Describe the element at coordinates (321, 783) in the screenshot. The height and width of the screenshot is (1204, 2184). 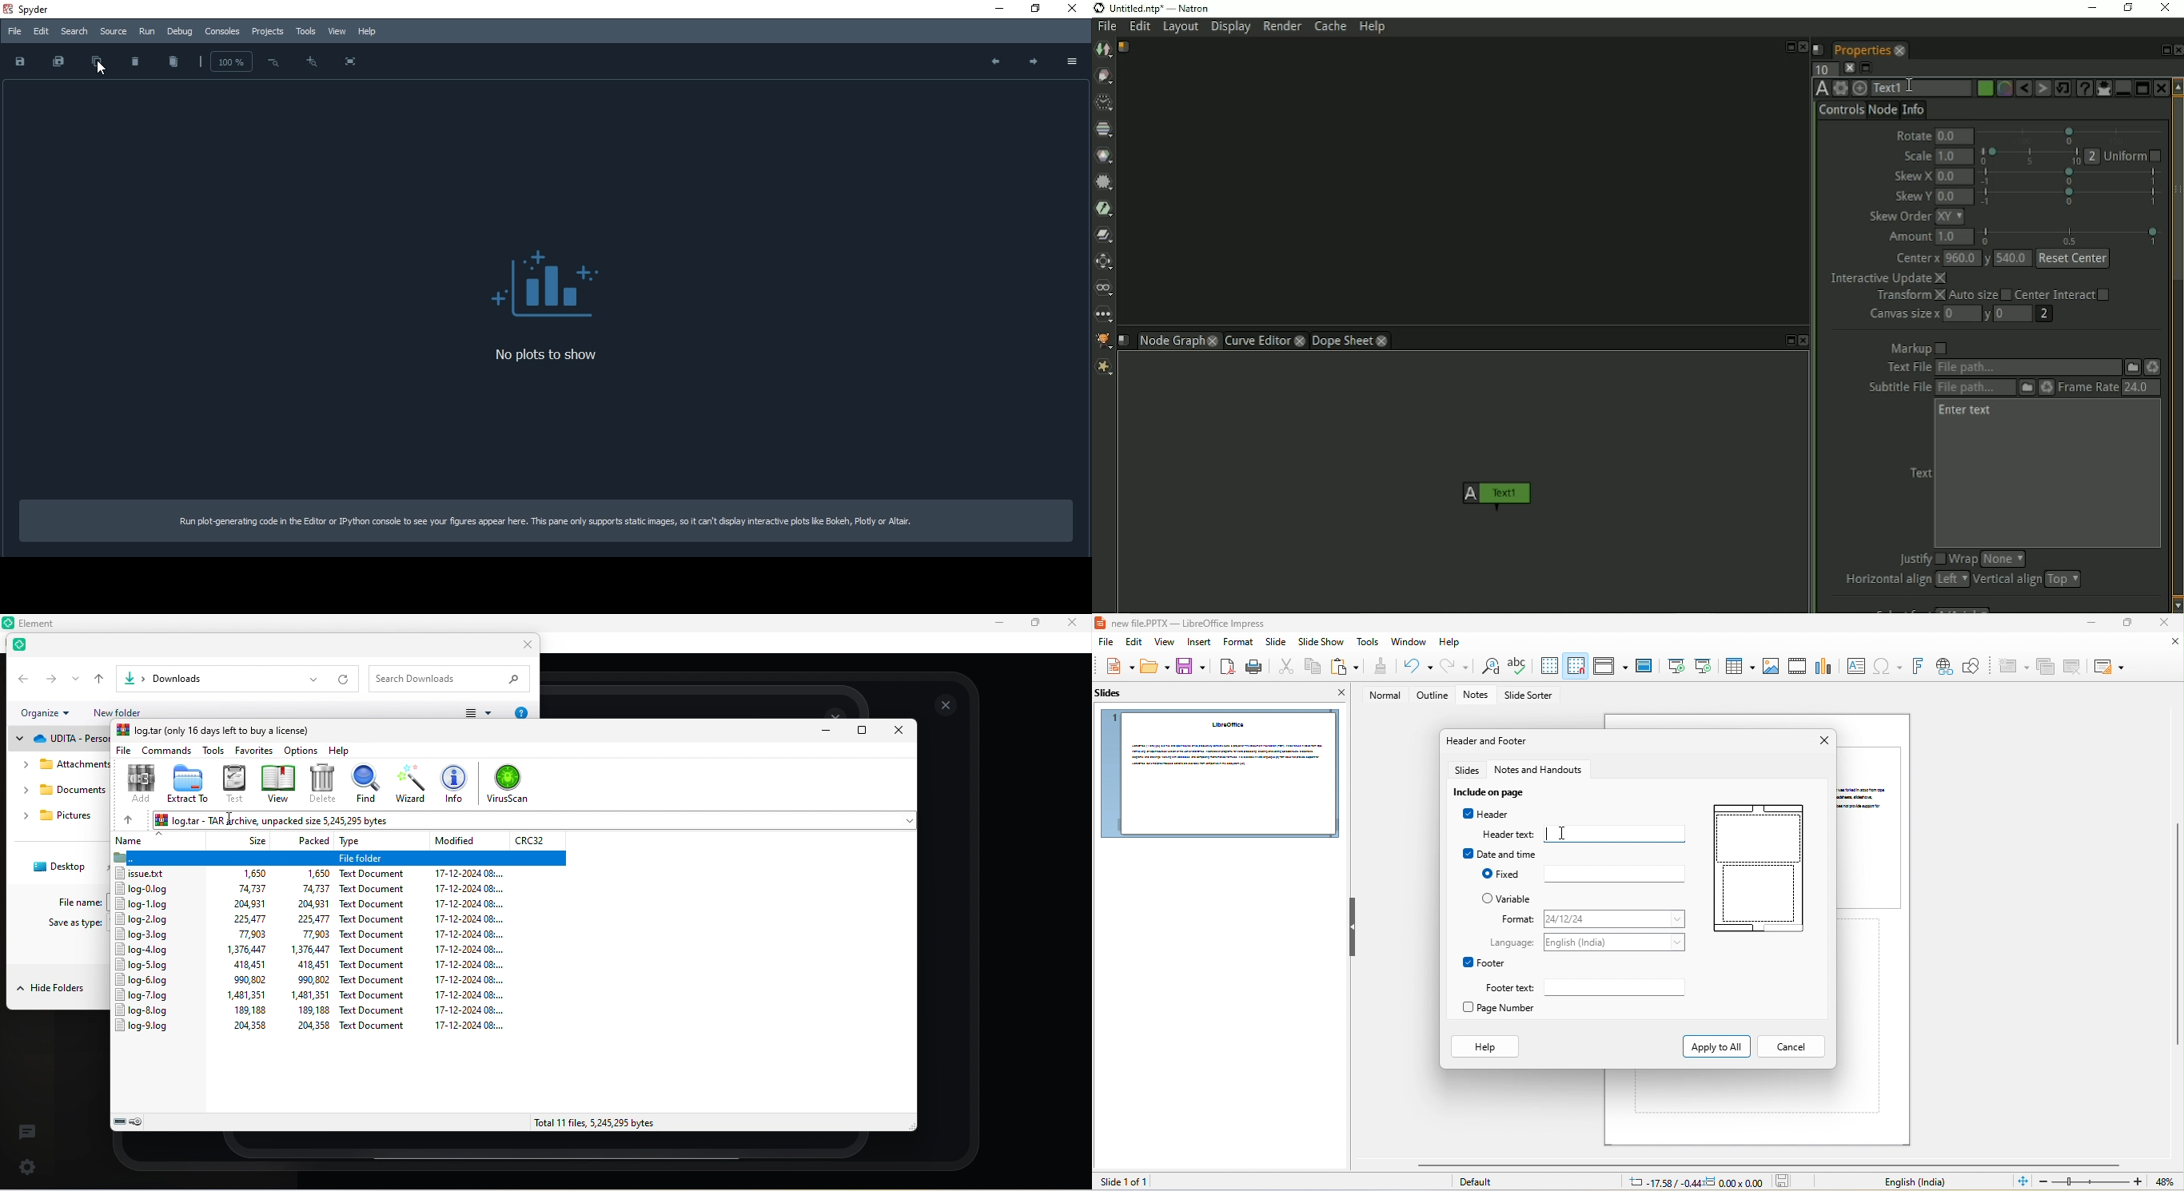
I see `delete` at that location.